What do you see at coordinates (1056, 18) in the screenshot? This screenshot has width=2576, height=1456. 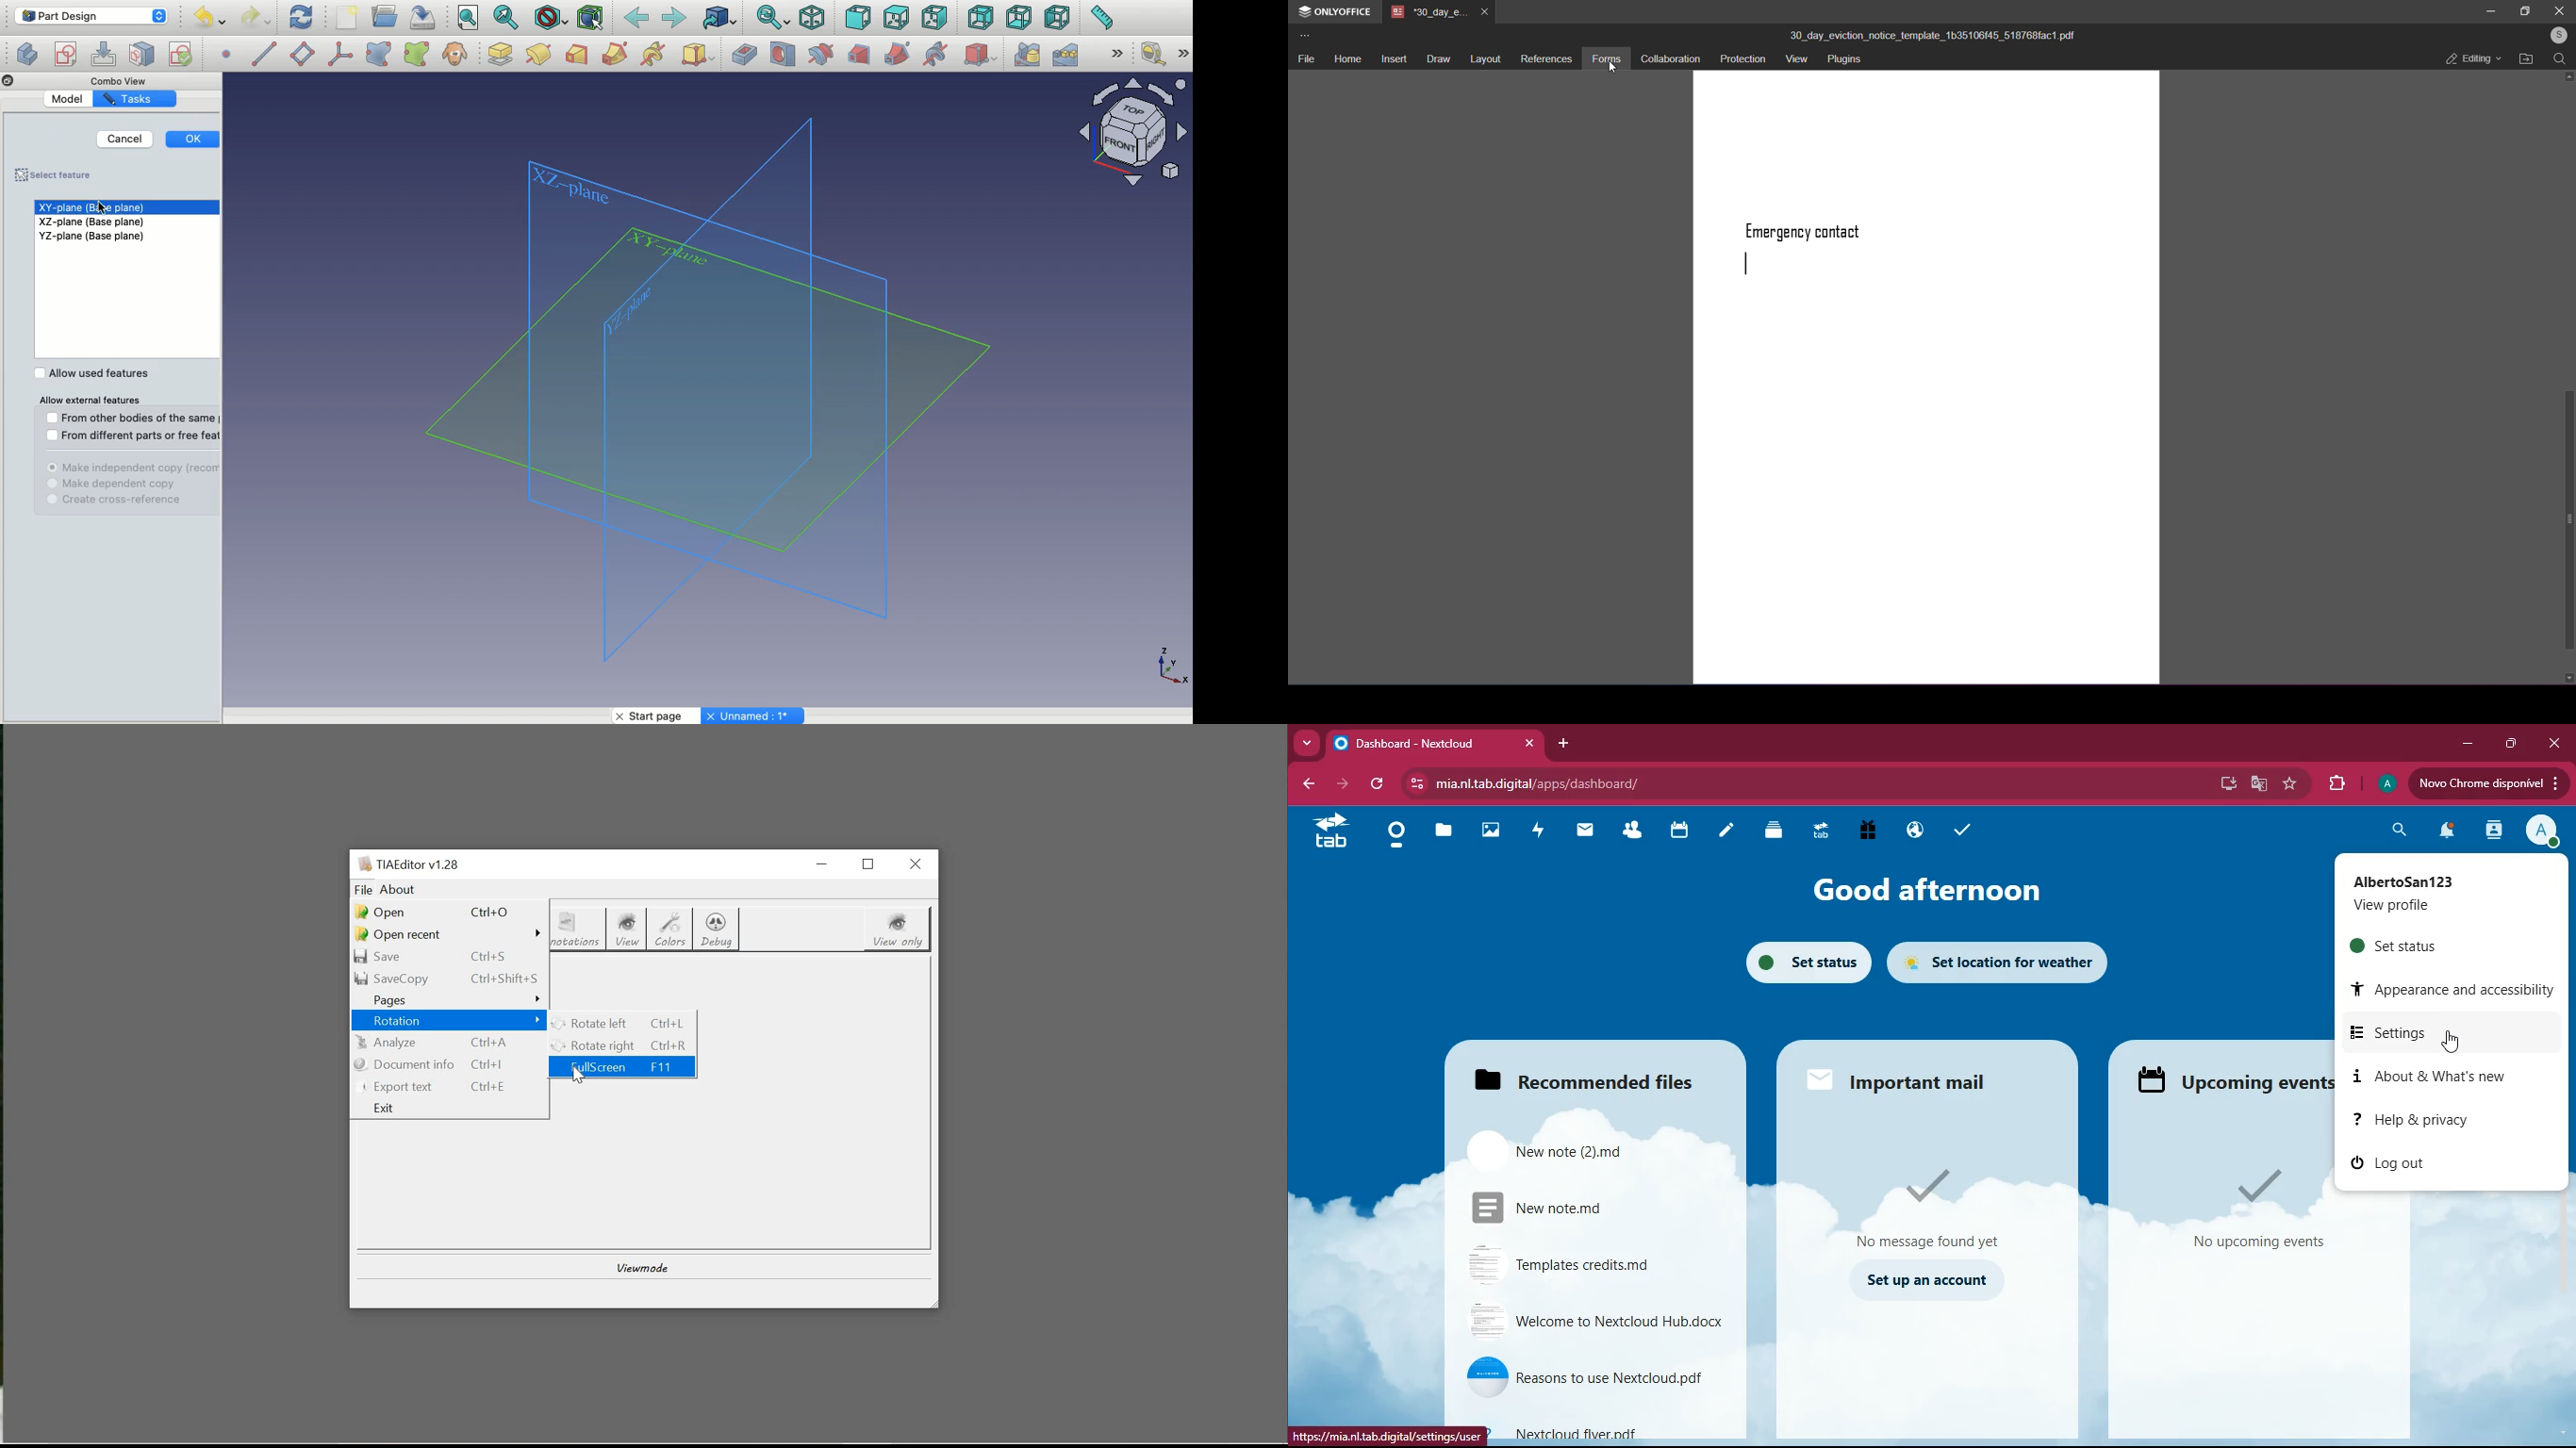 I see `Left` at bounding box center [1056, 18].